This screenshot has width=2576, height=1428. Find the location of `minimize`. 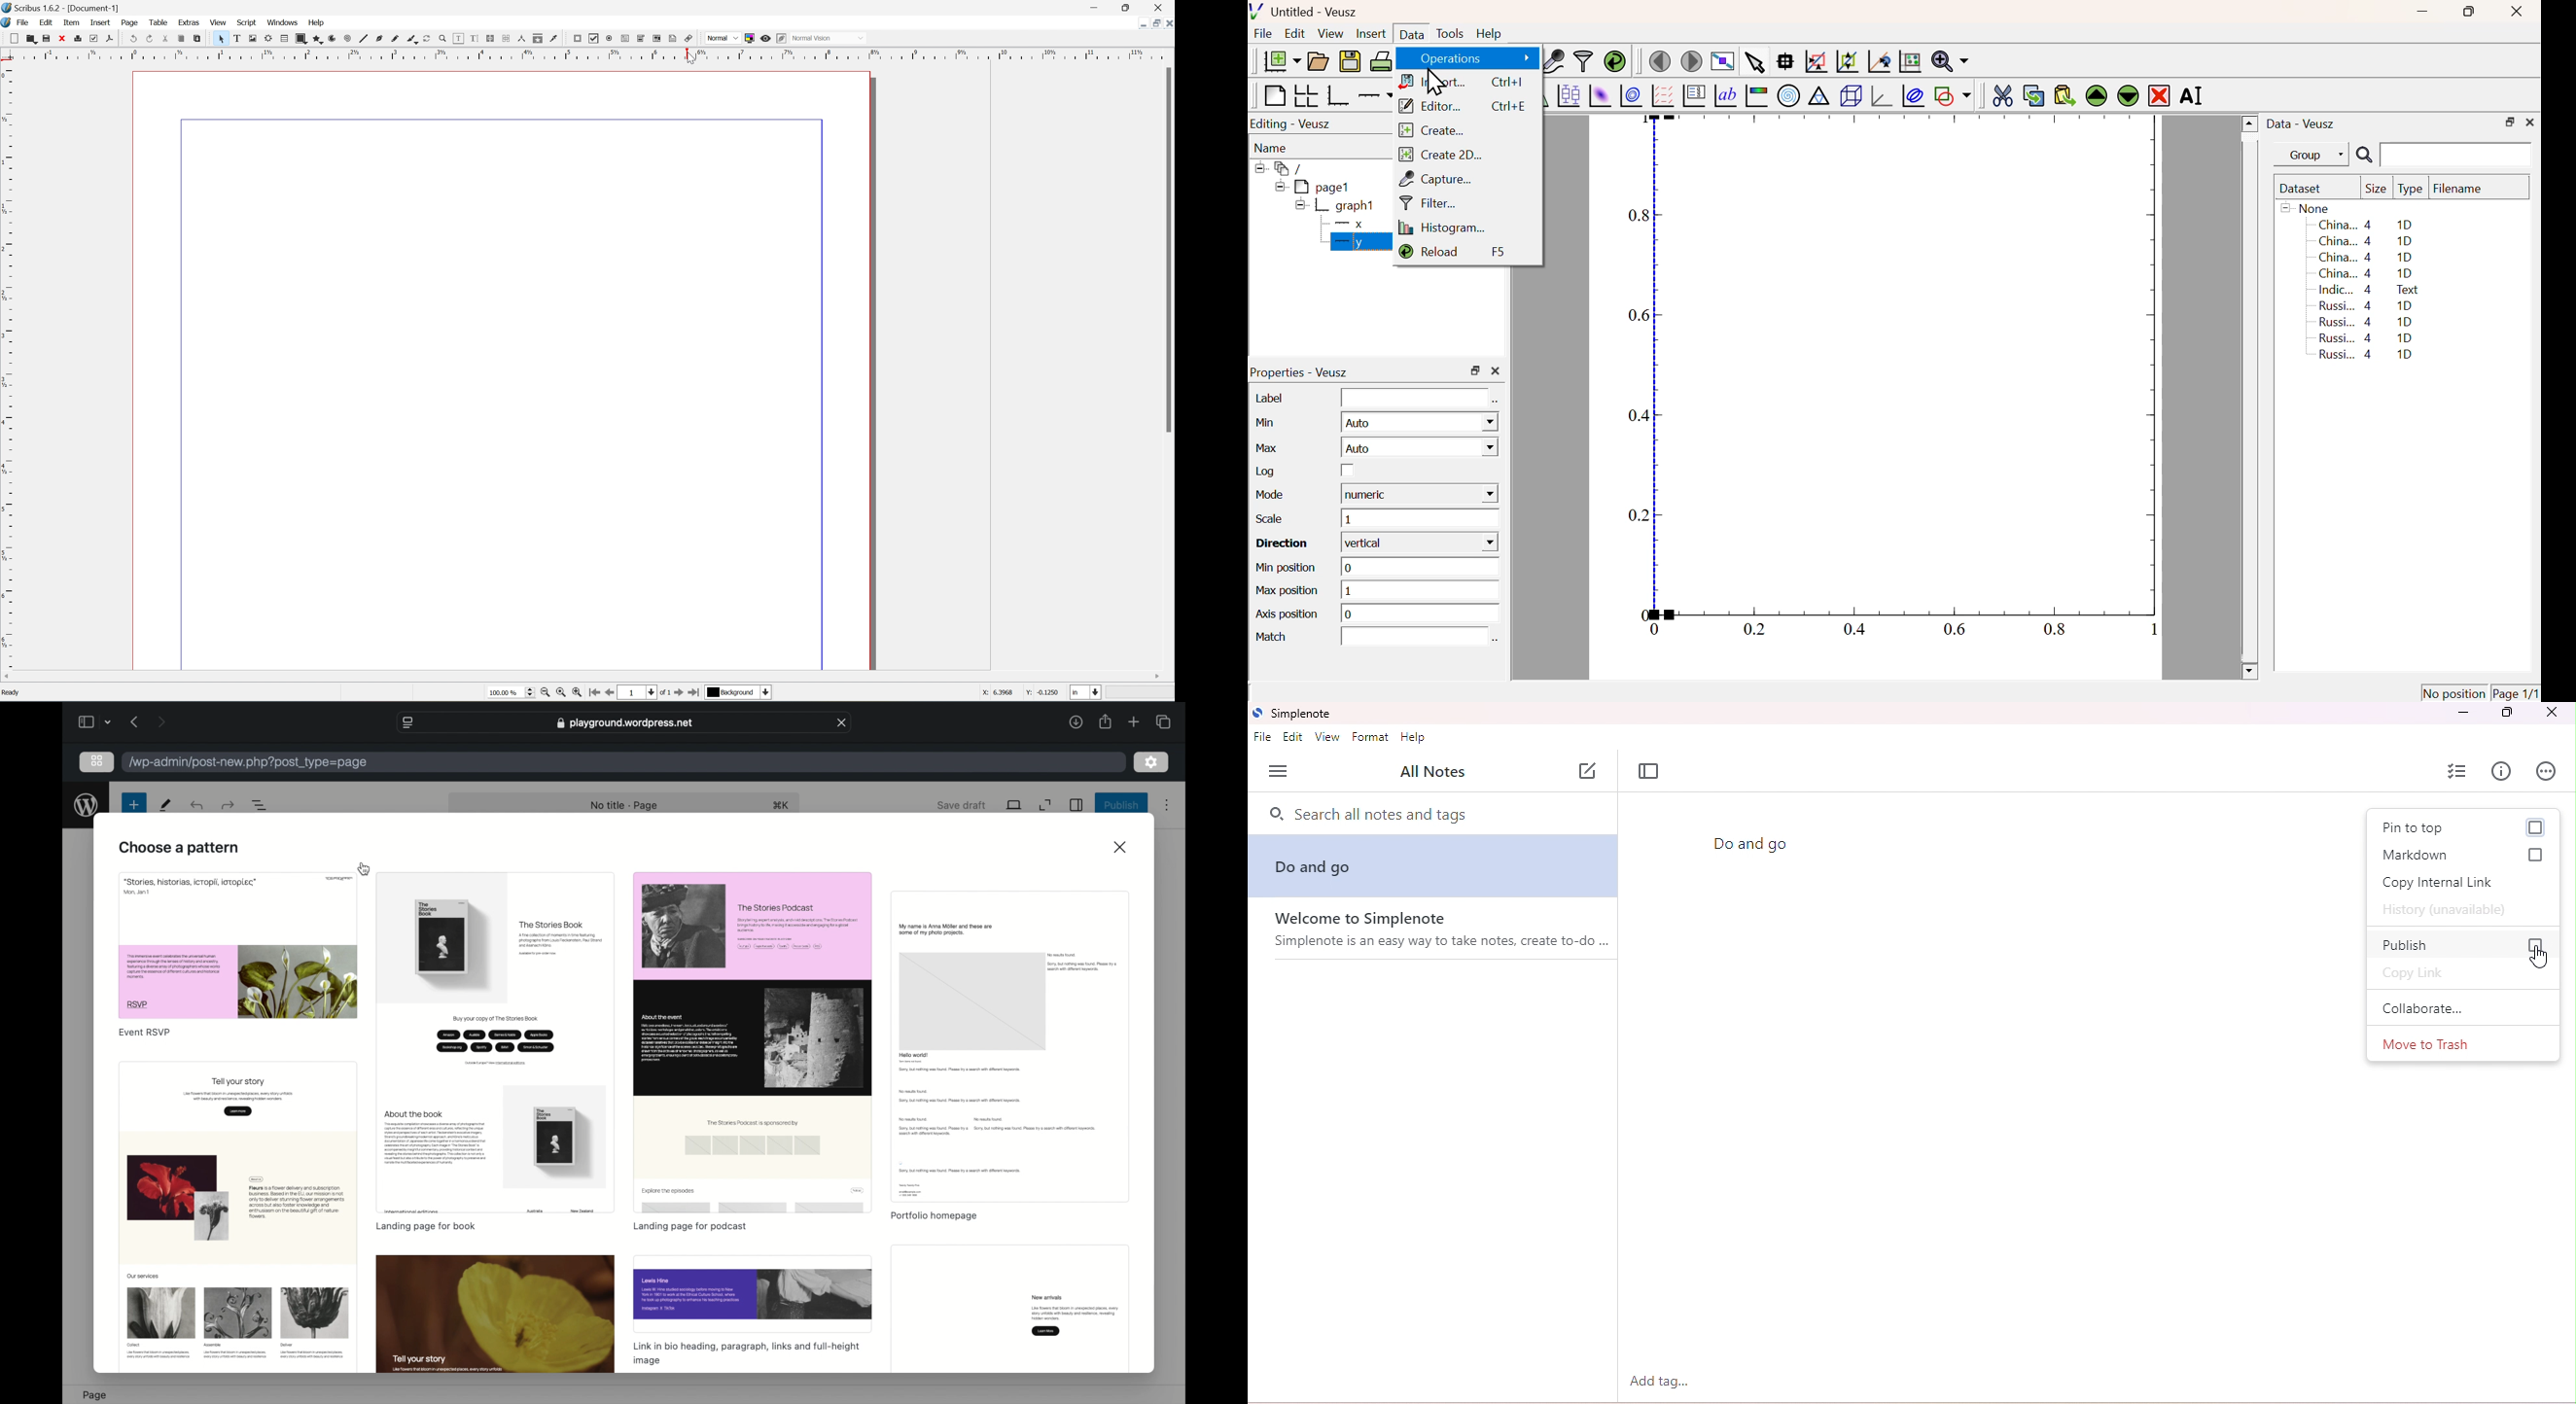

minimize is located at coordinates (1098, 6).